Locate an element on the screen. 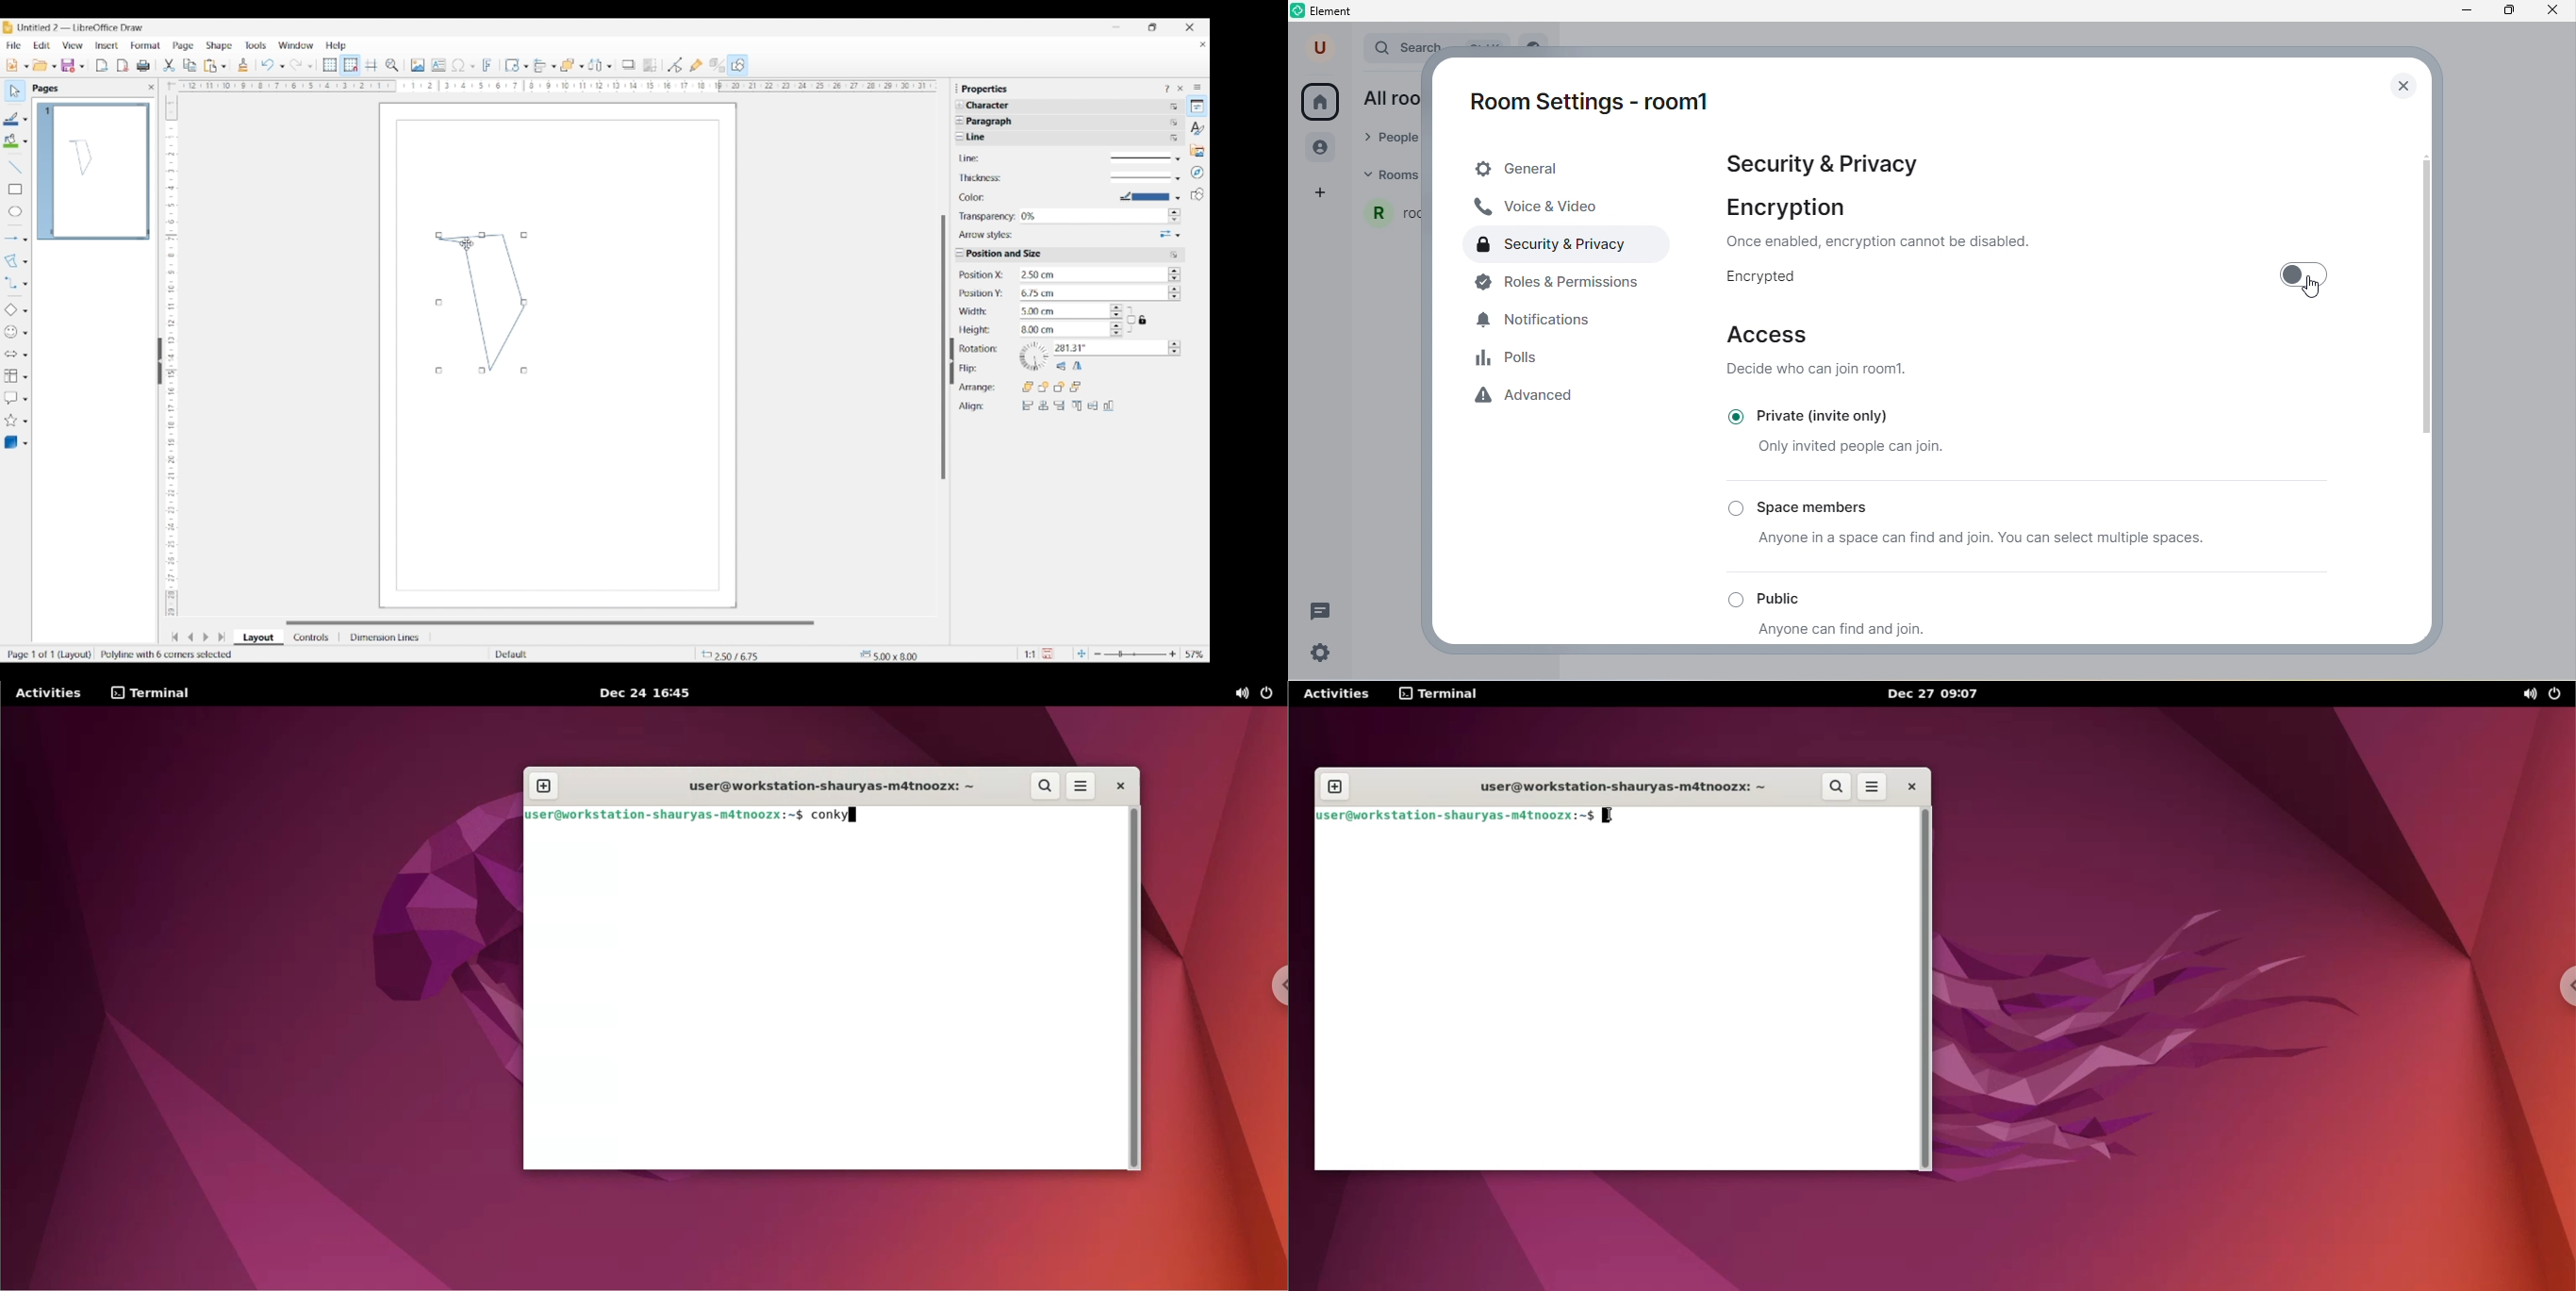  Indicates character property settings is located at coordinates (995, 106).